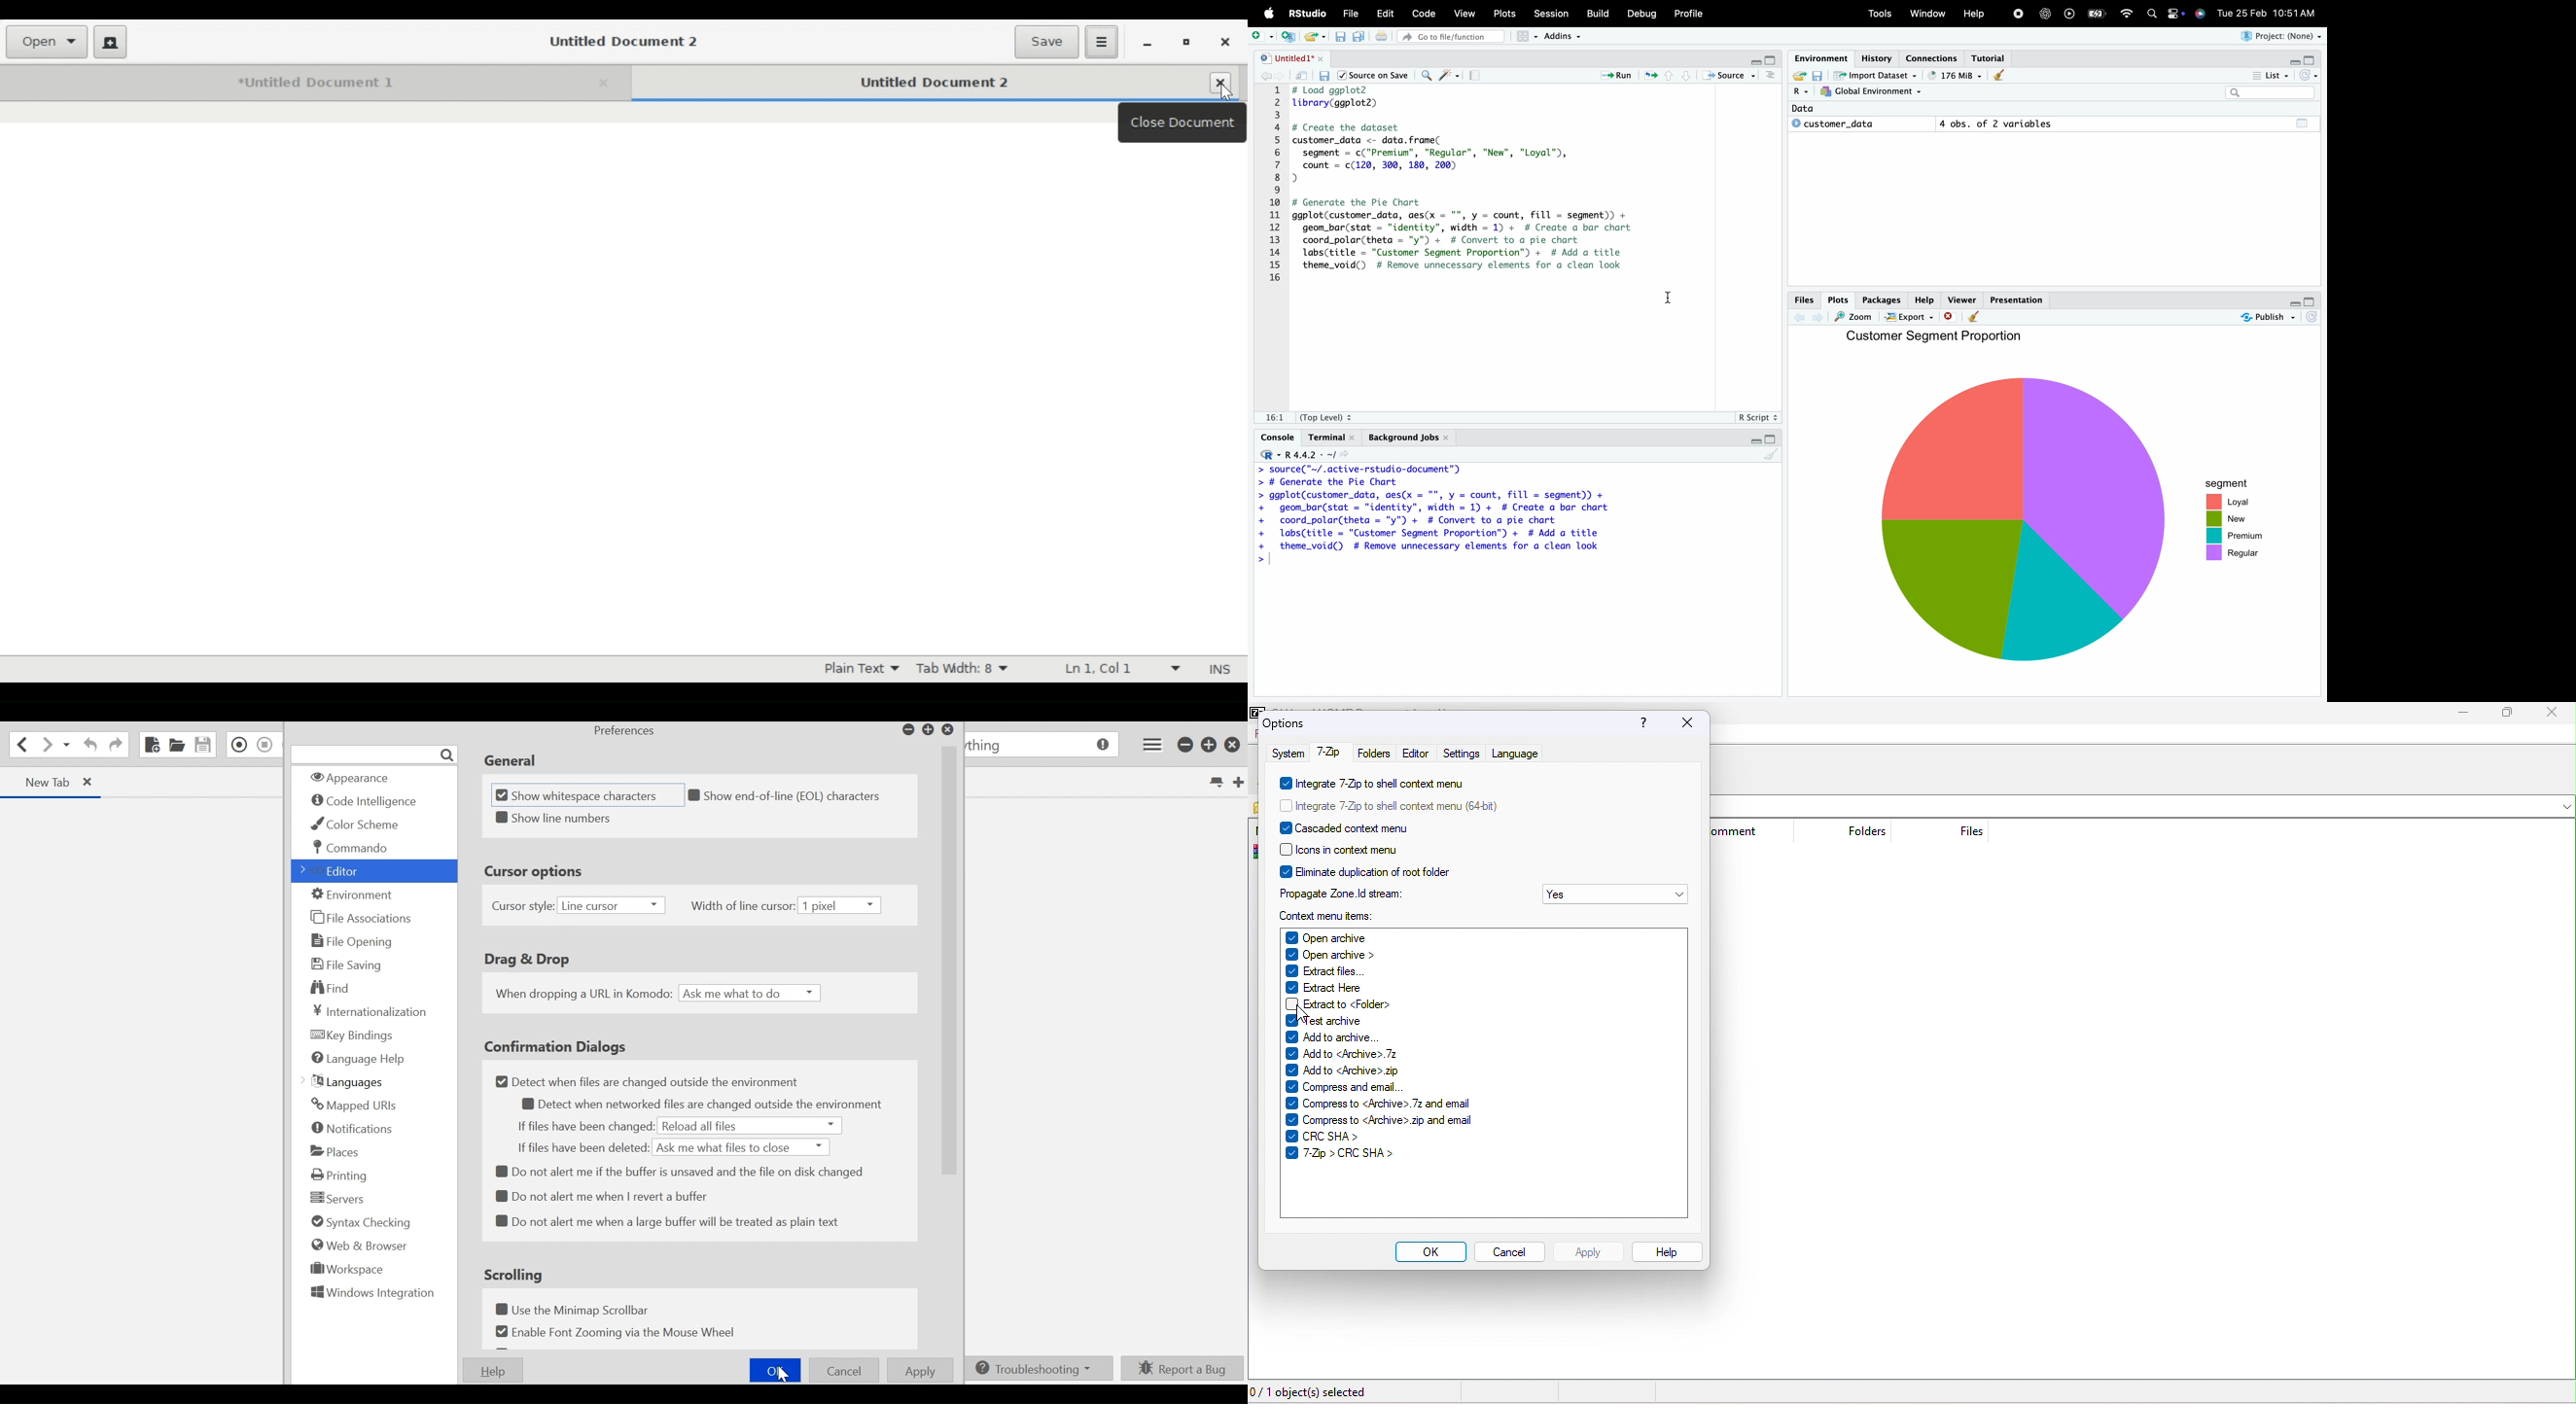 The image size is (2576, 1428). What do you see at coordinates (2100, 12) in the screenshot?
I see `battery` at bounding box center [2100, 12].